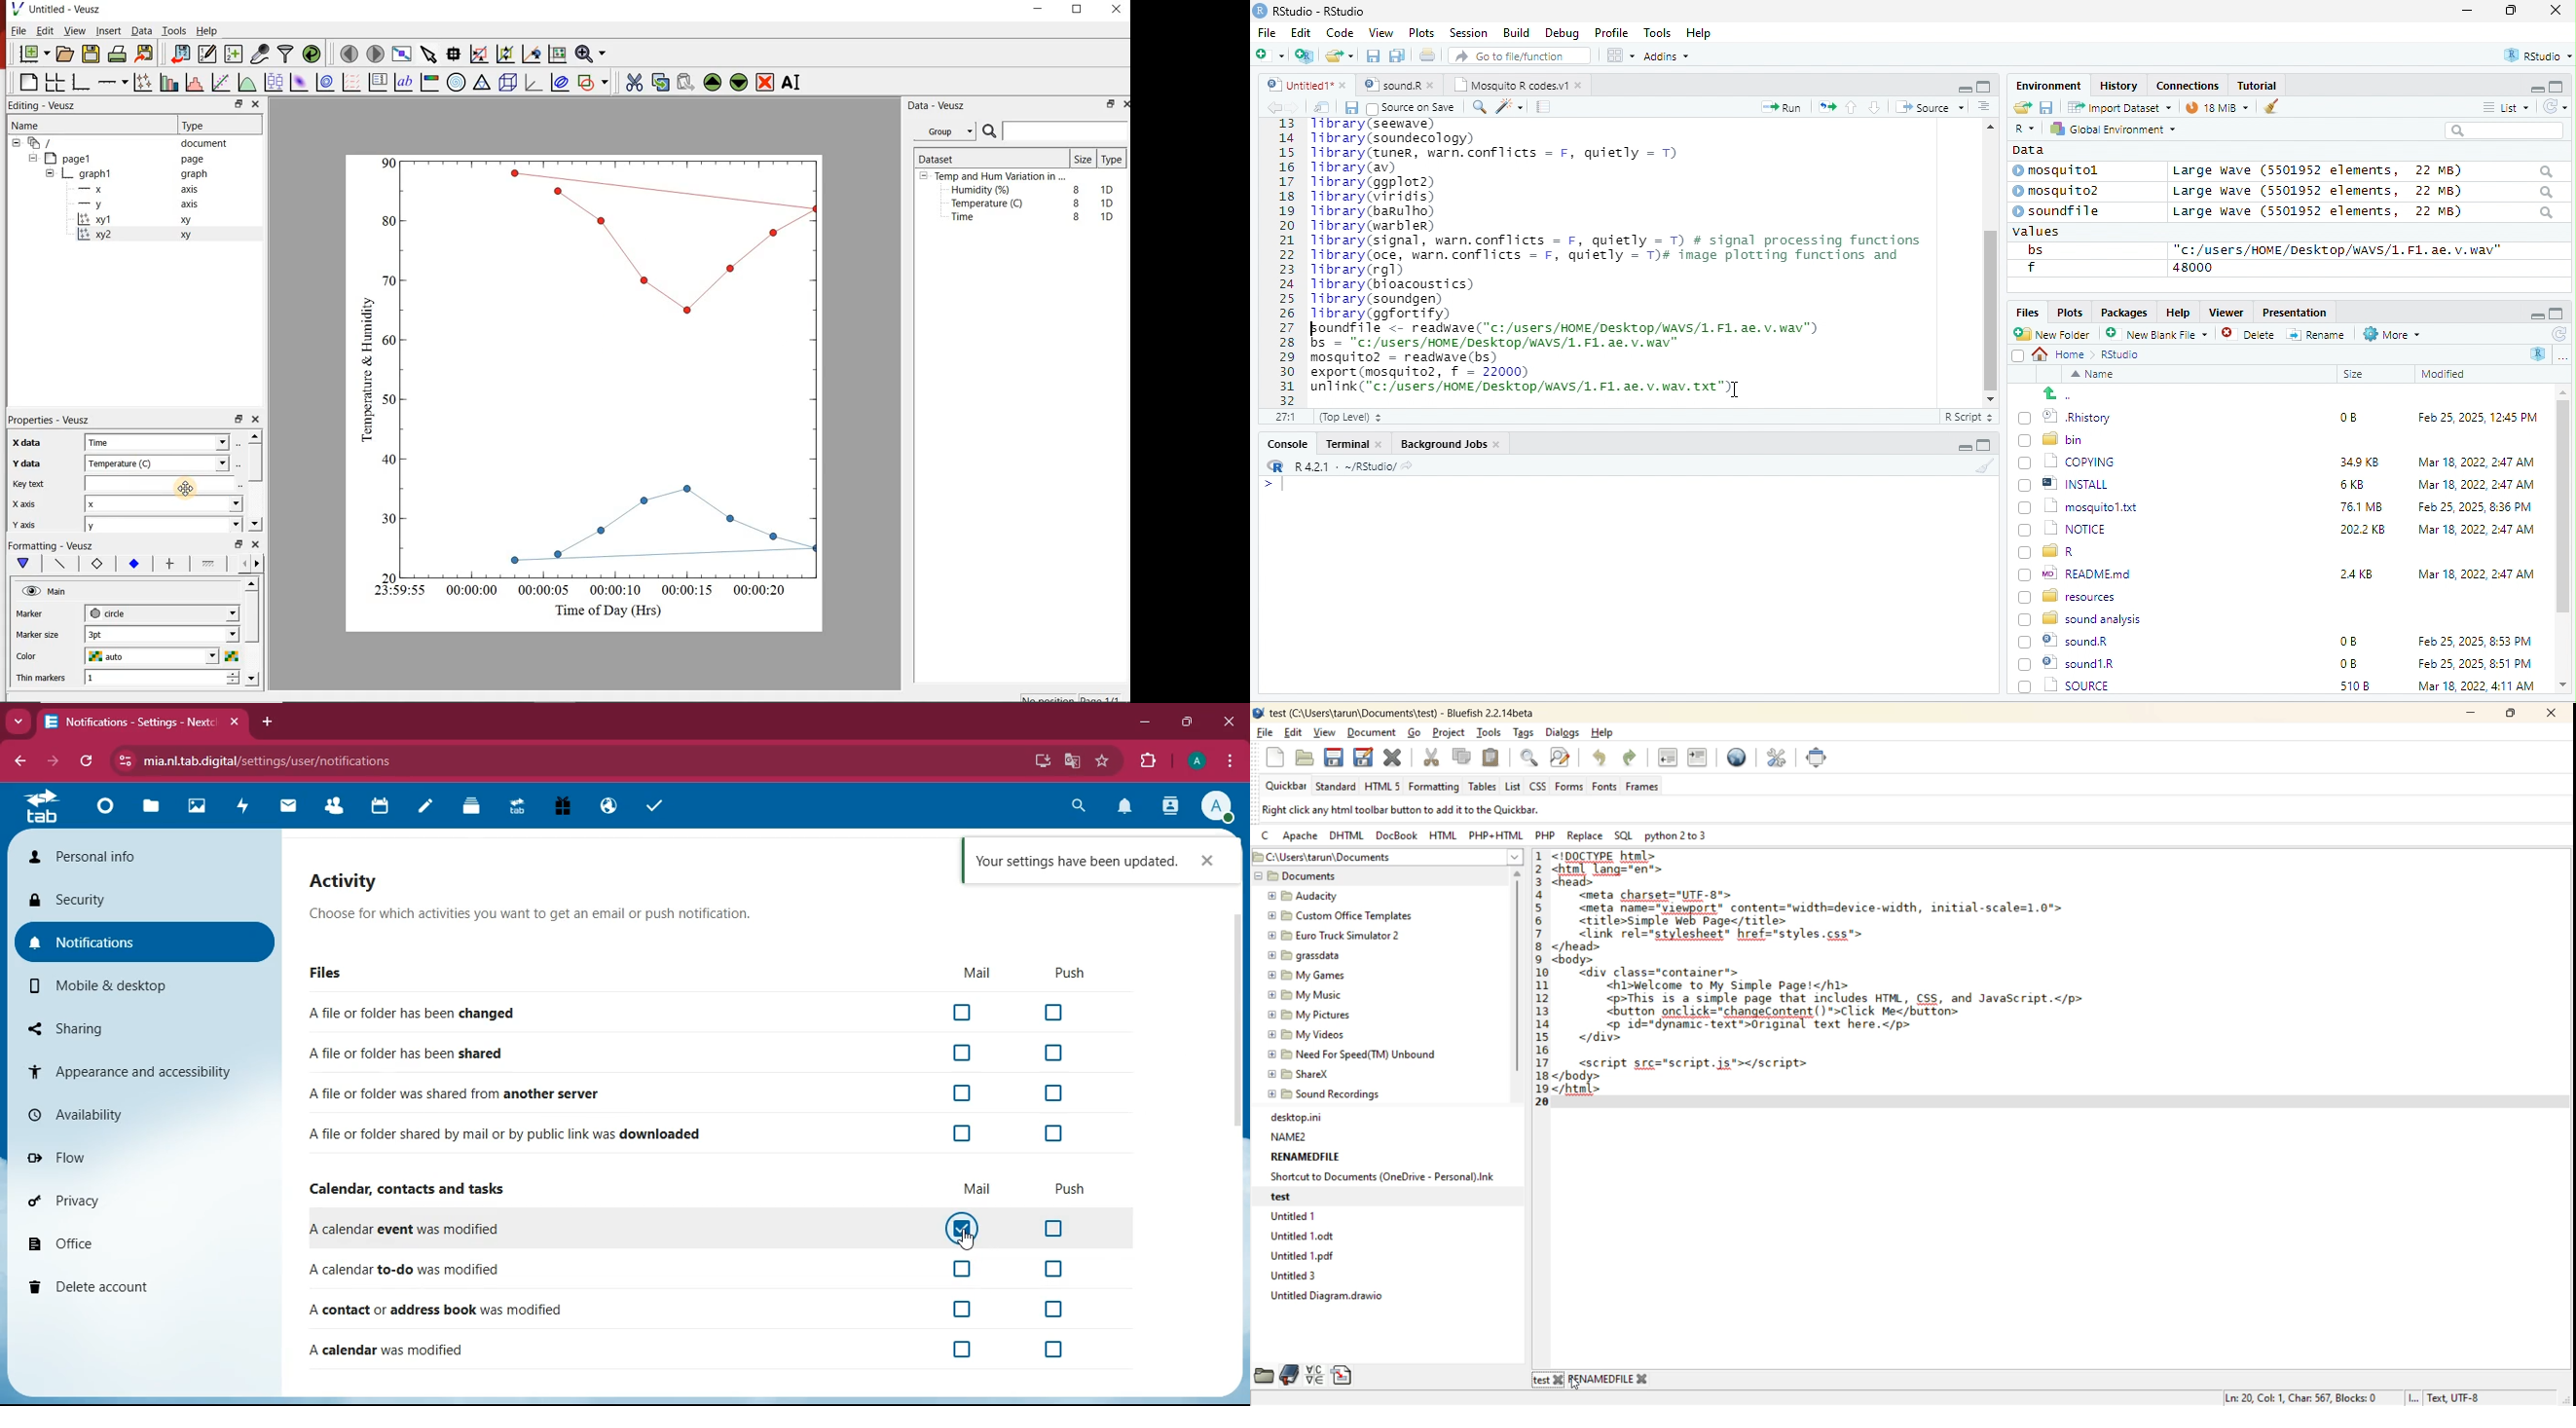  Describe the element at coordinates (2390, 335) in the screenshot. I see ` More ` at that location.